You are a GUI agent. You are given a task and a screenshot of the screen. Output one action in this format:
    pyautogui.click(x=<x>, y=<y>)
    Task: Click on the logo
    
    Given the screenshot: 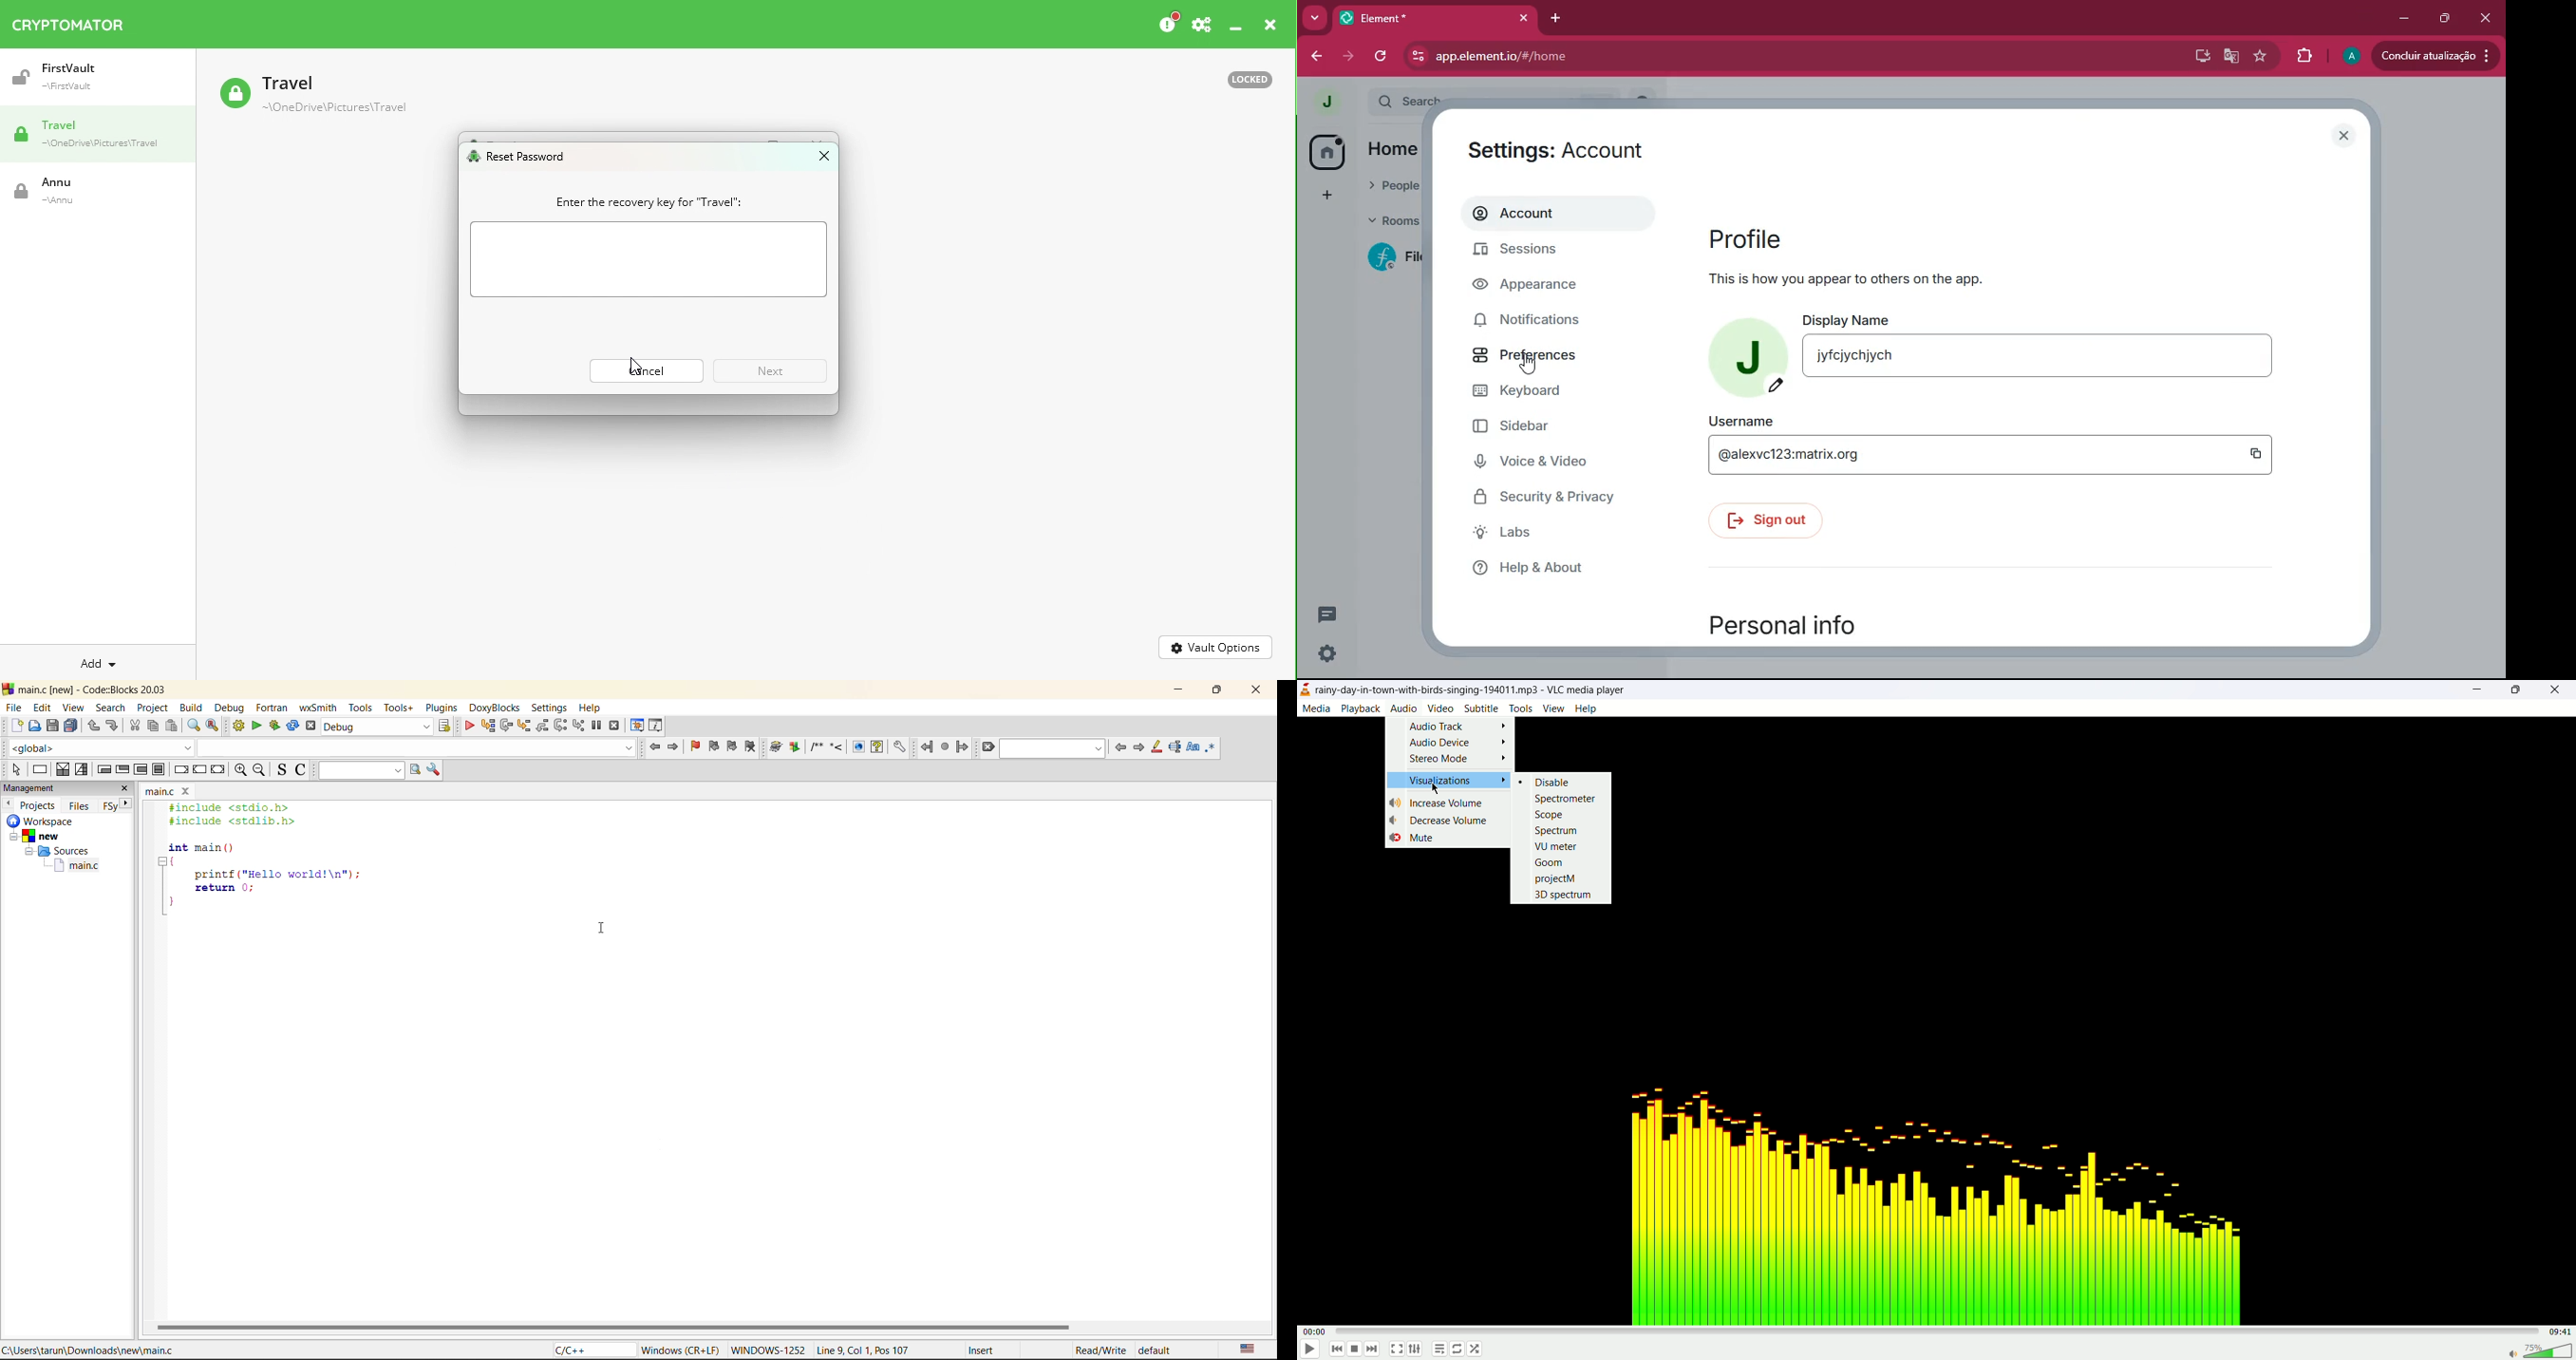 What is the action you would take?
    pyautogui.click(x=1305, y=689)
    